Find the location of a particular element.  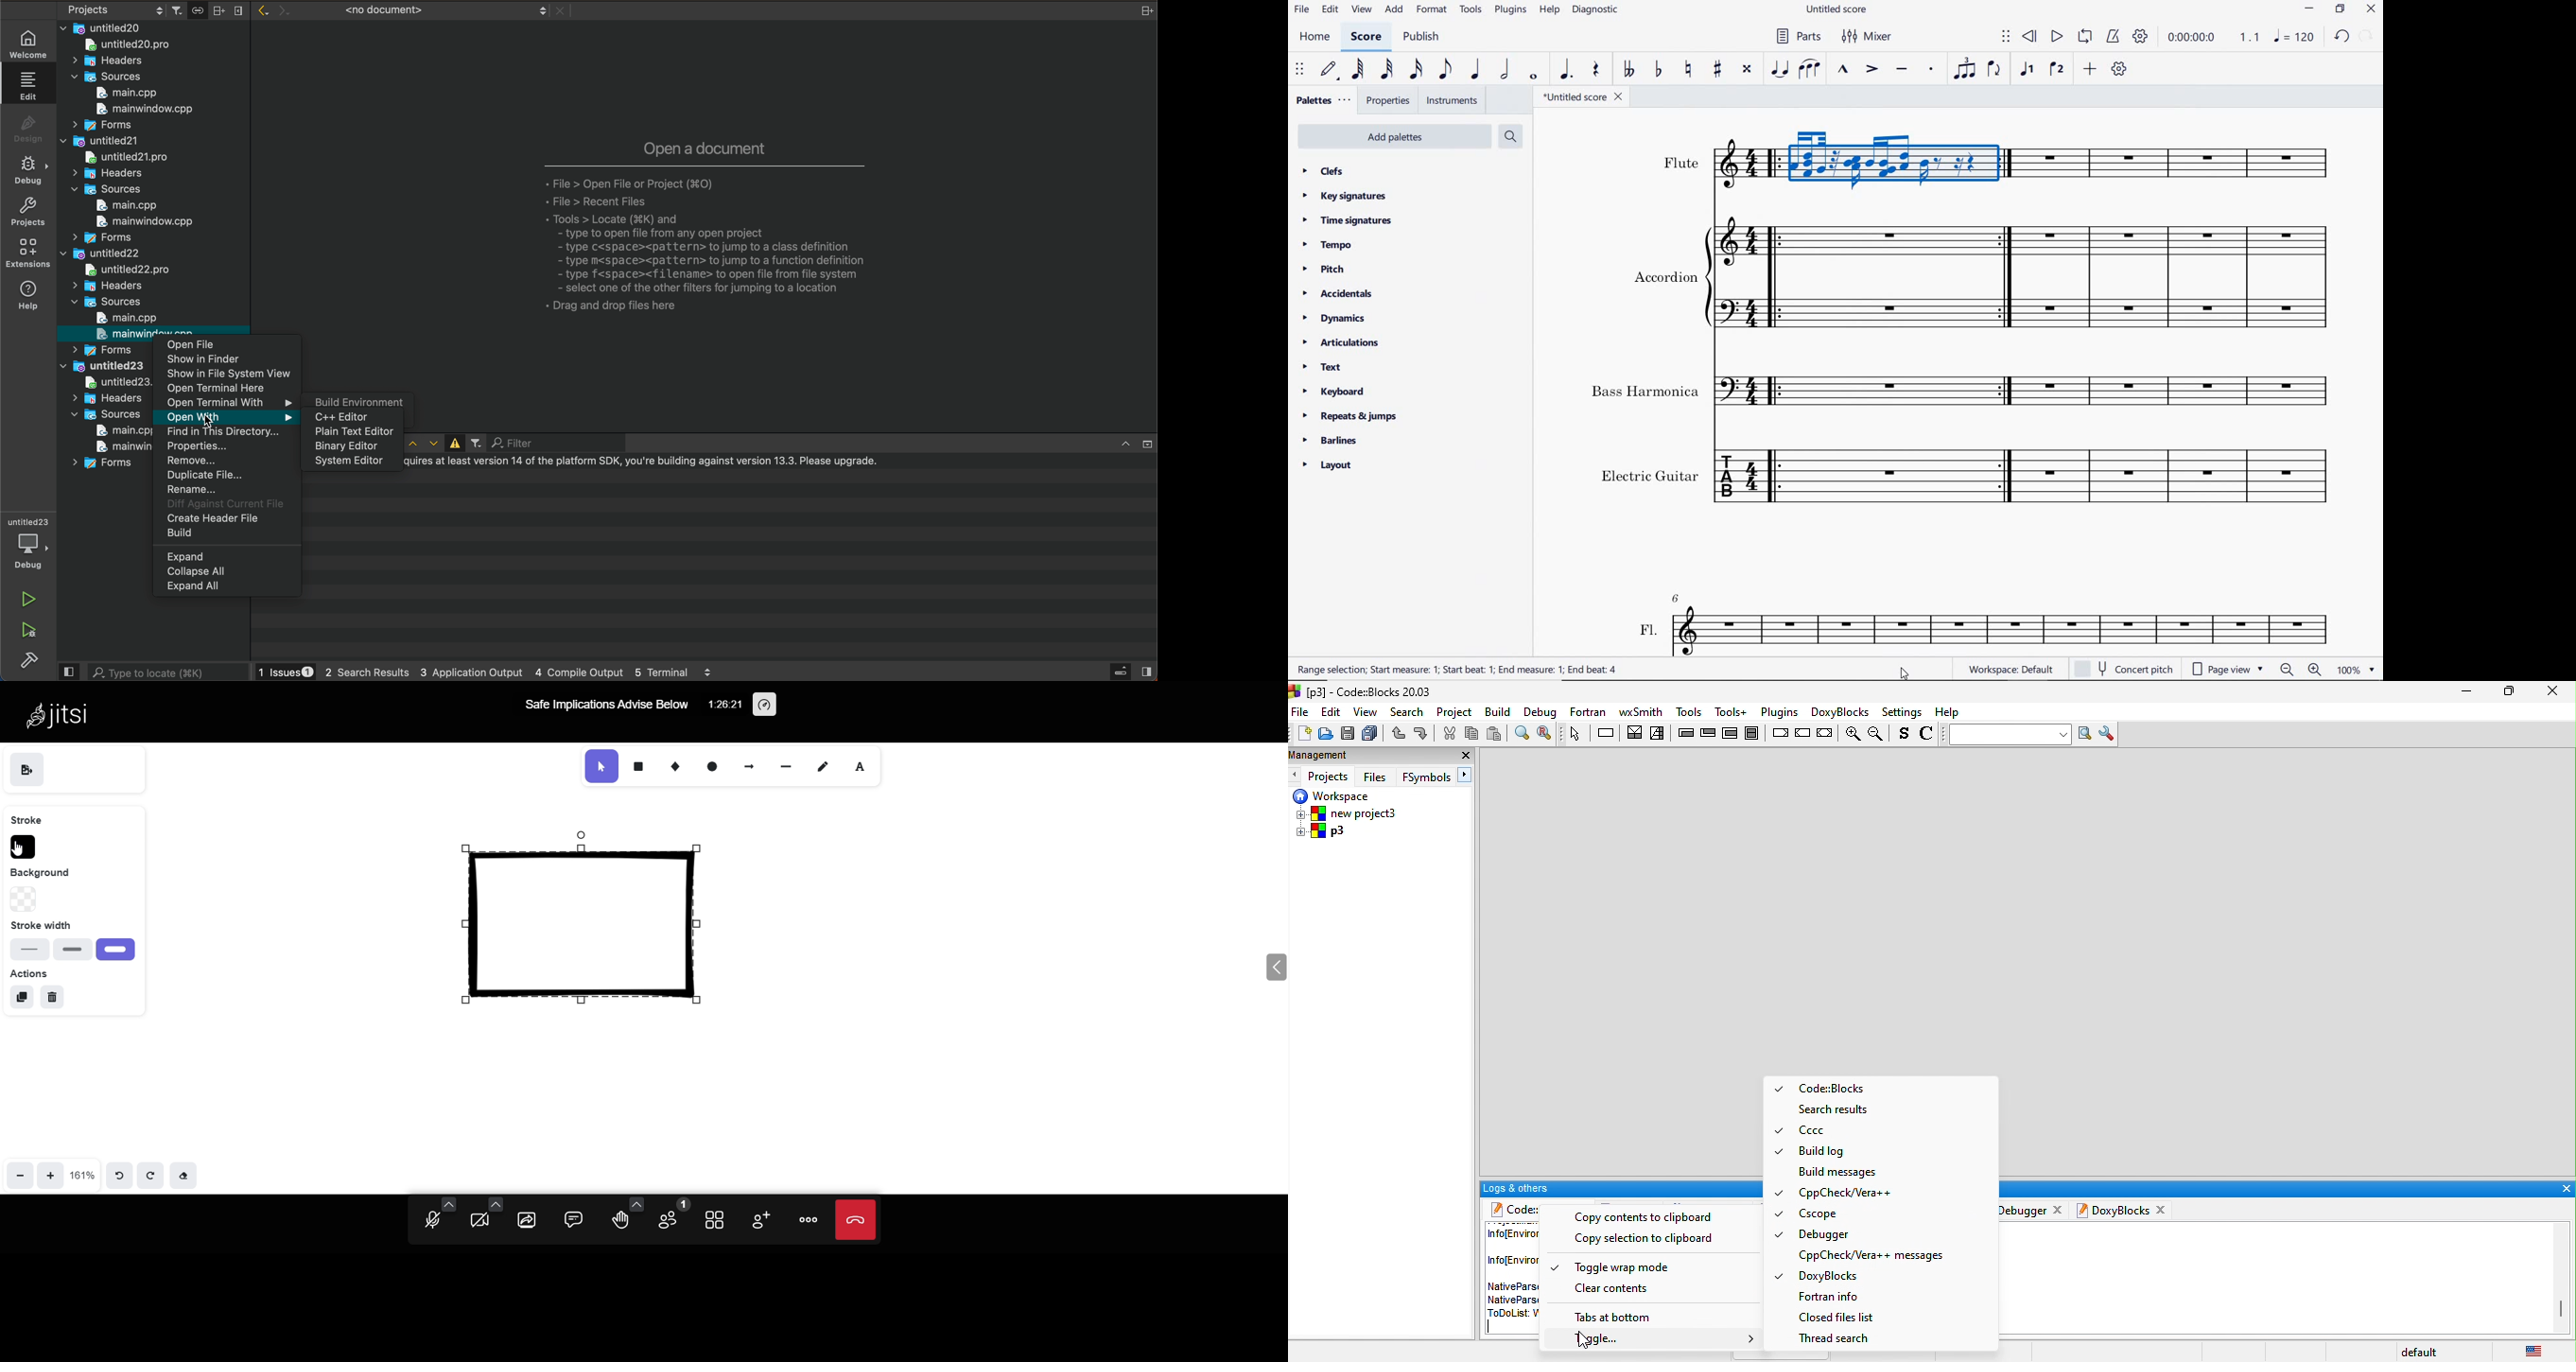

search results is located at coordinates (1839, 1109).